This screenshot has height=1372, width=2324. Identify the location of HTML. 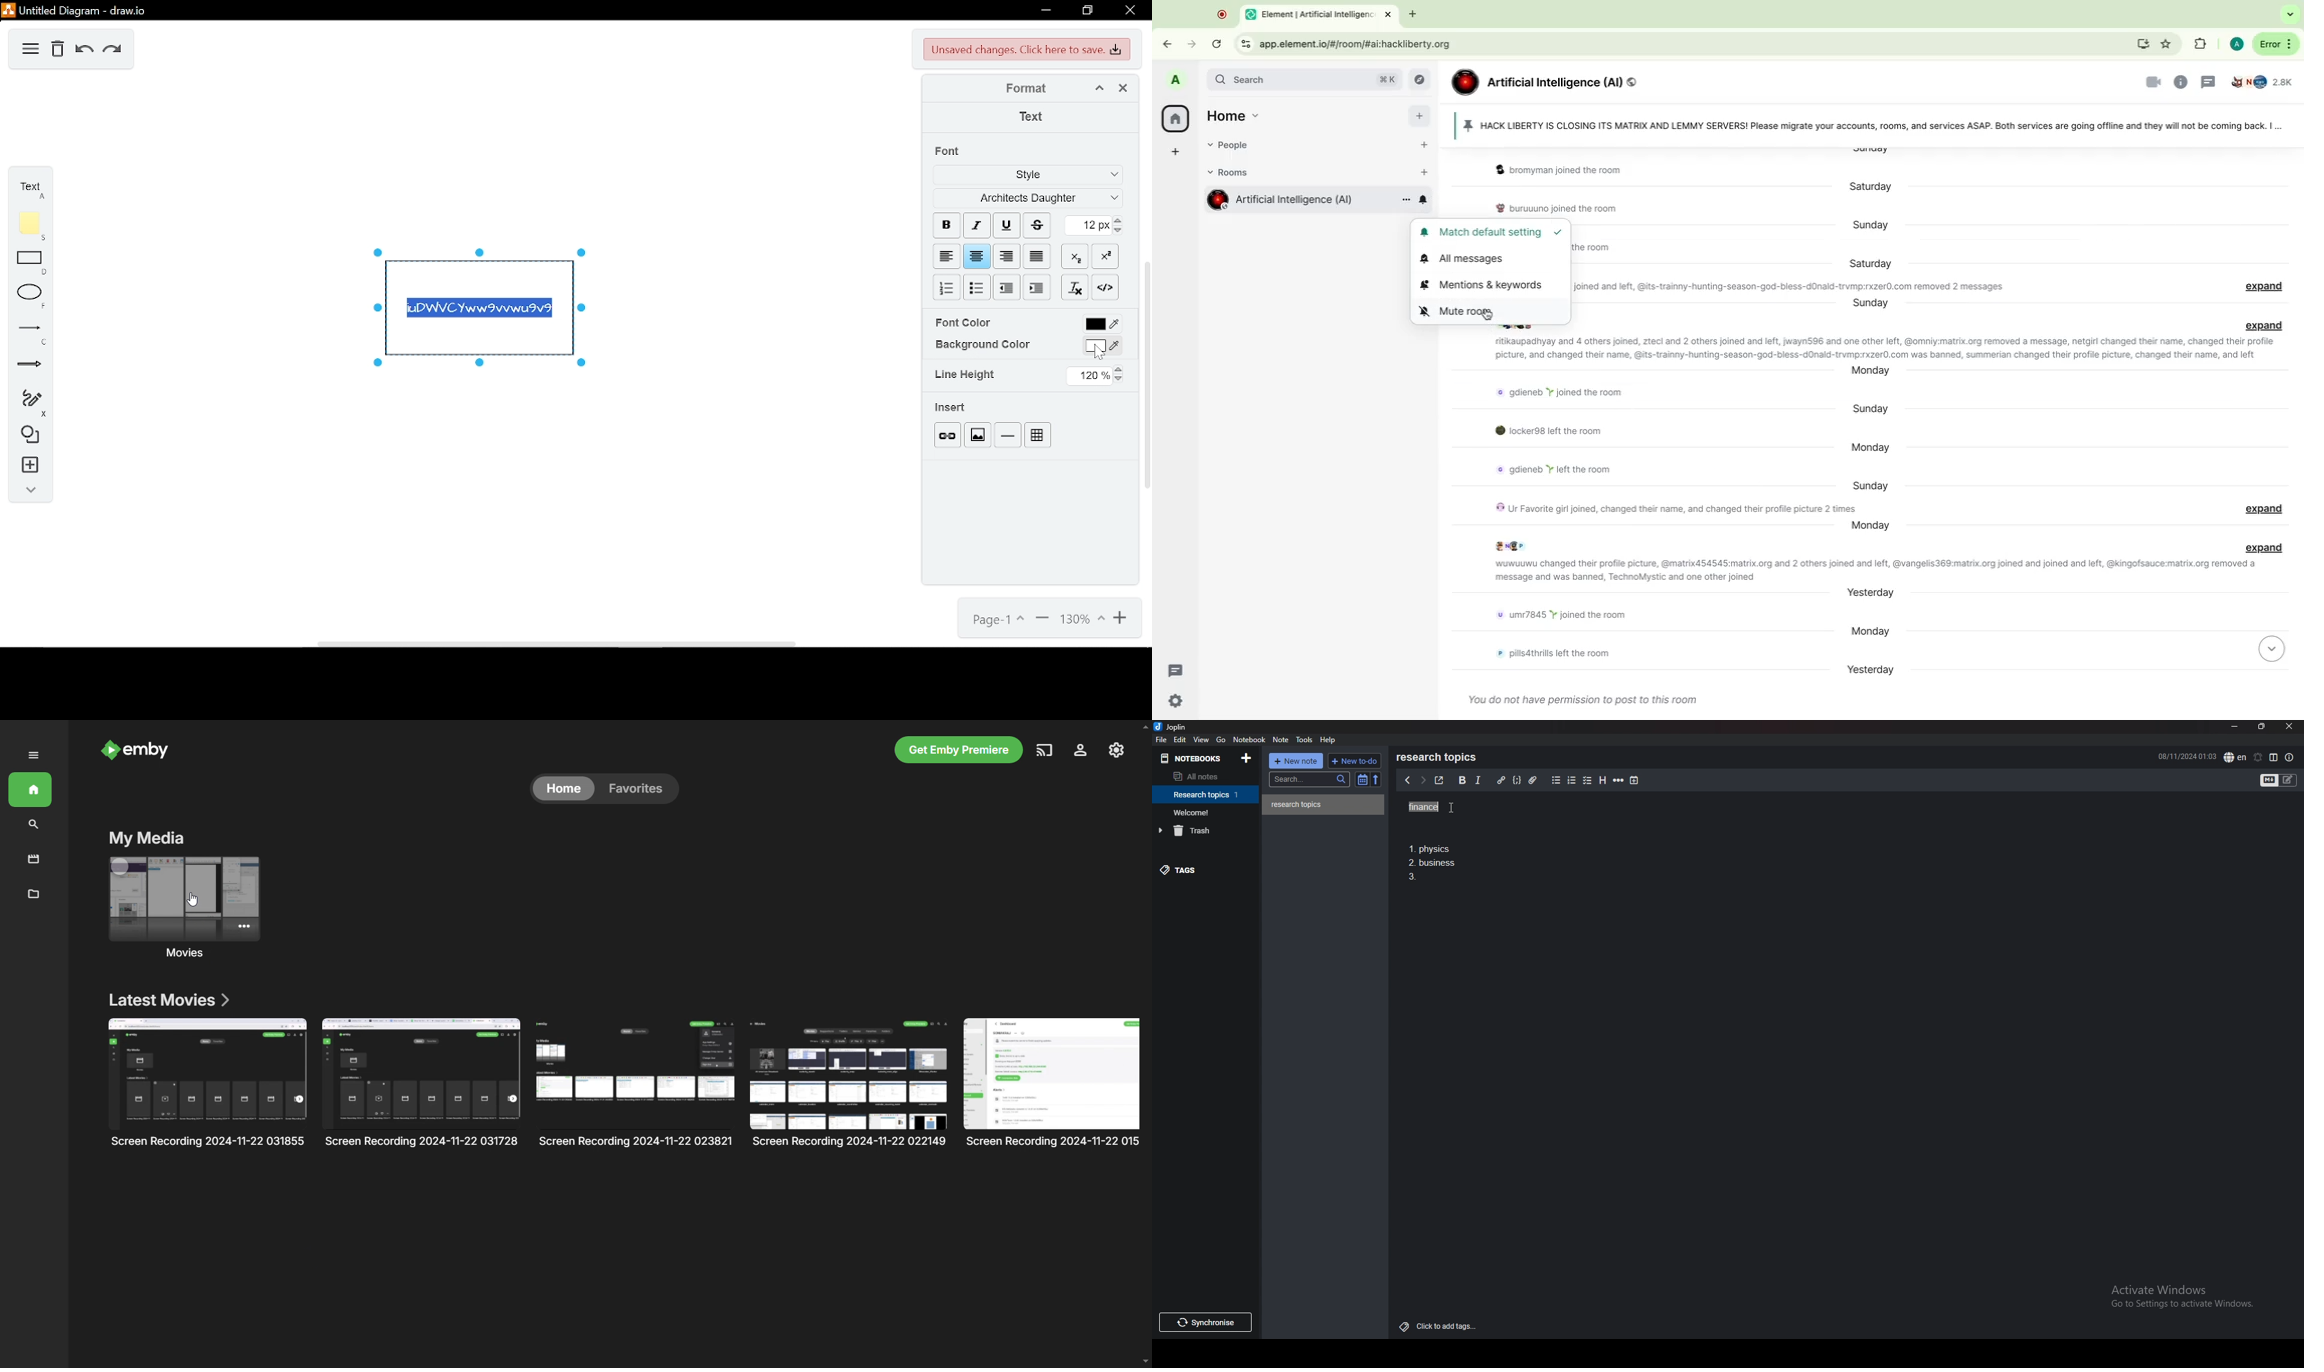
(1106, 287).